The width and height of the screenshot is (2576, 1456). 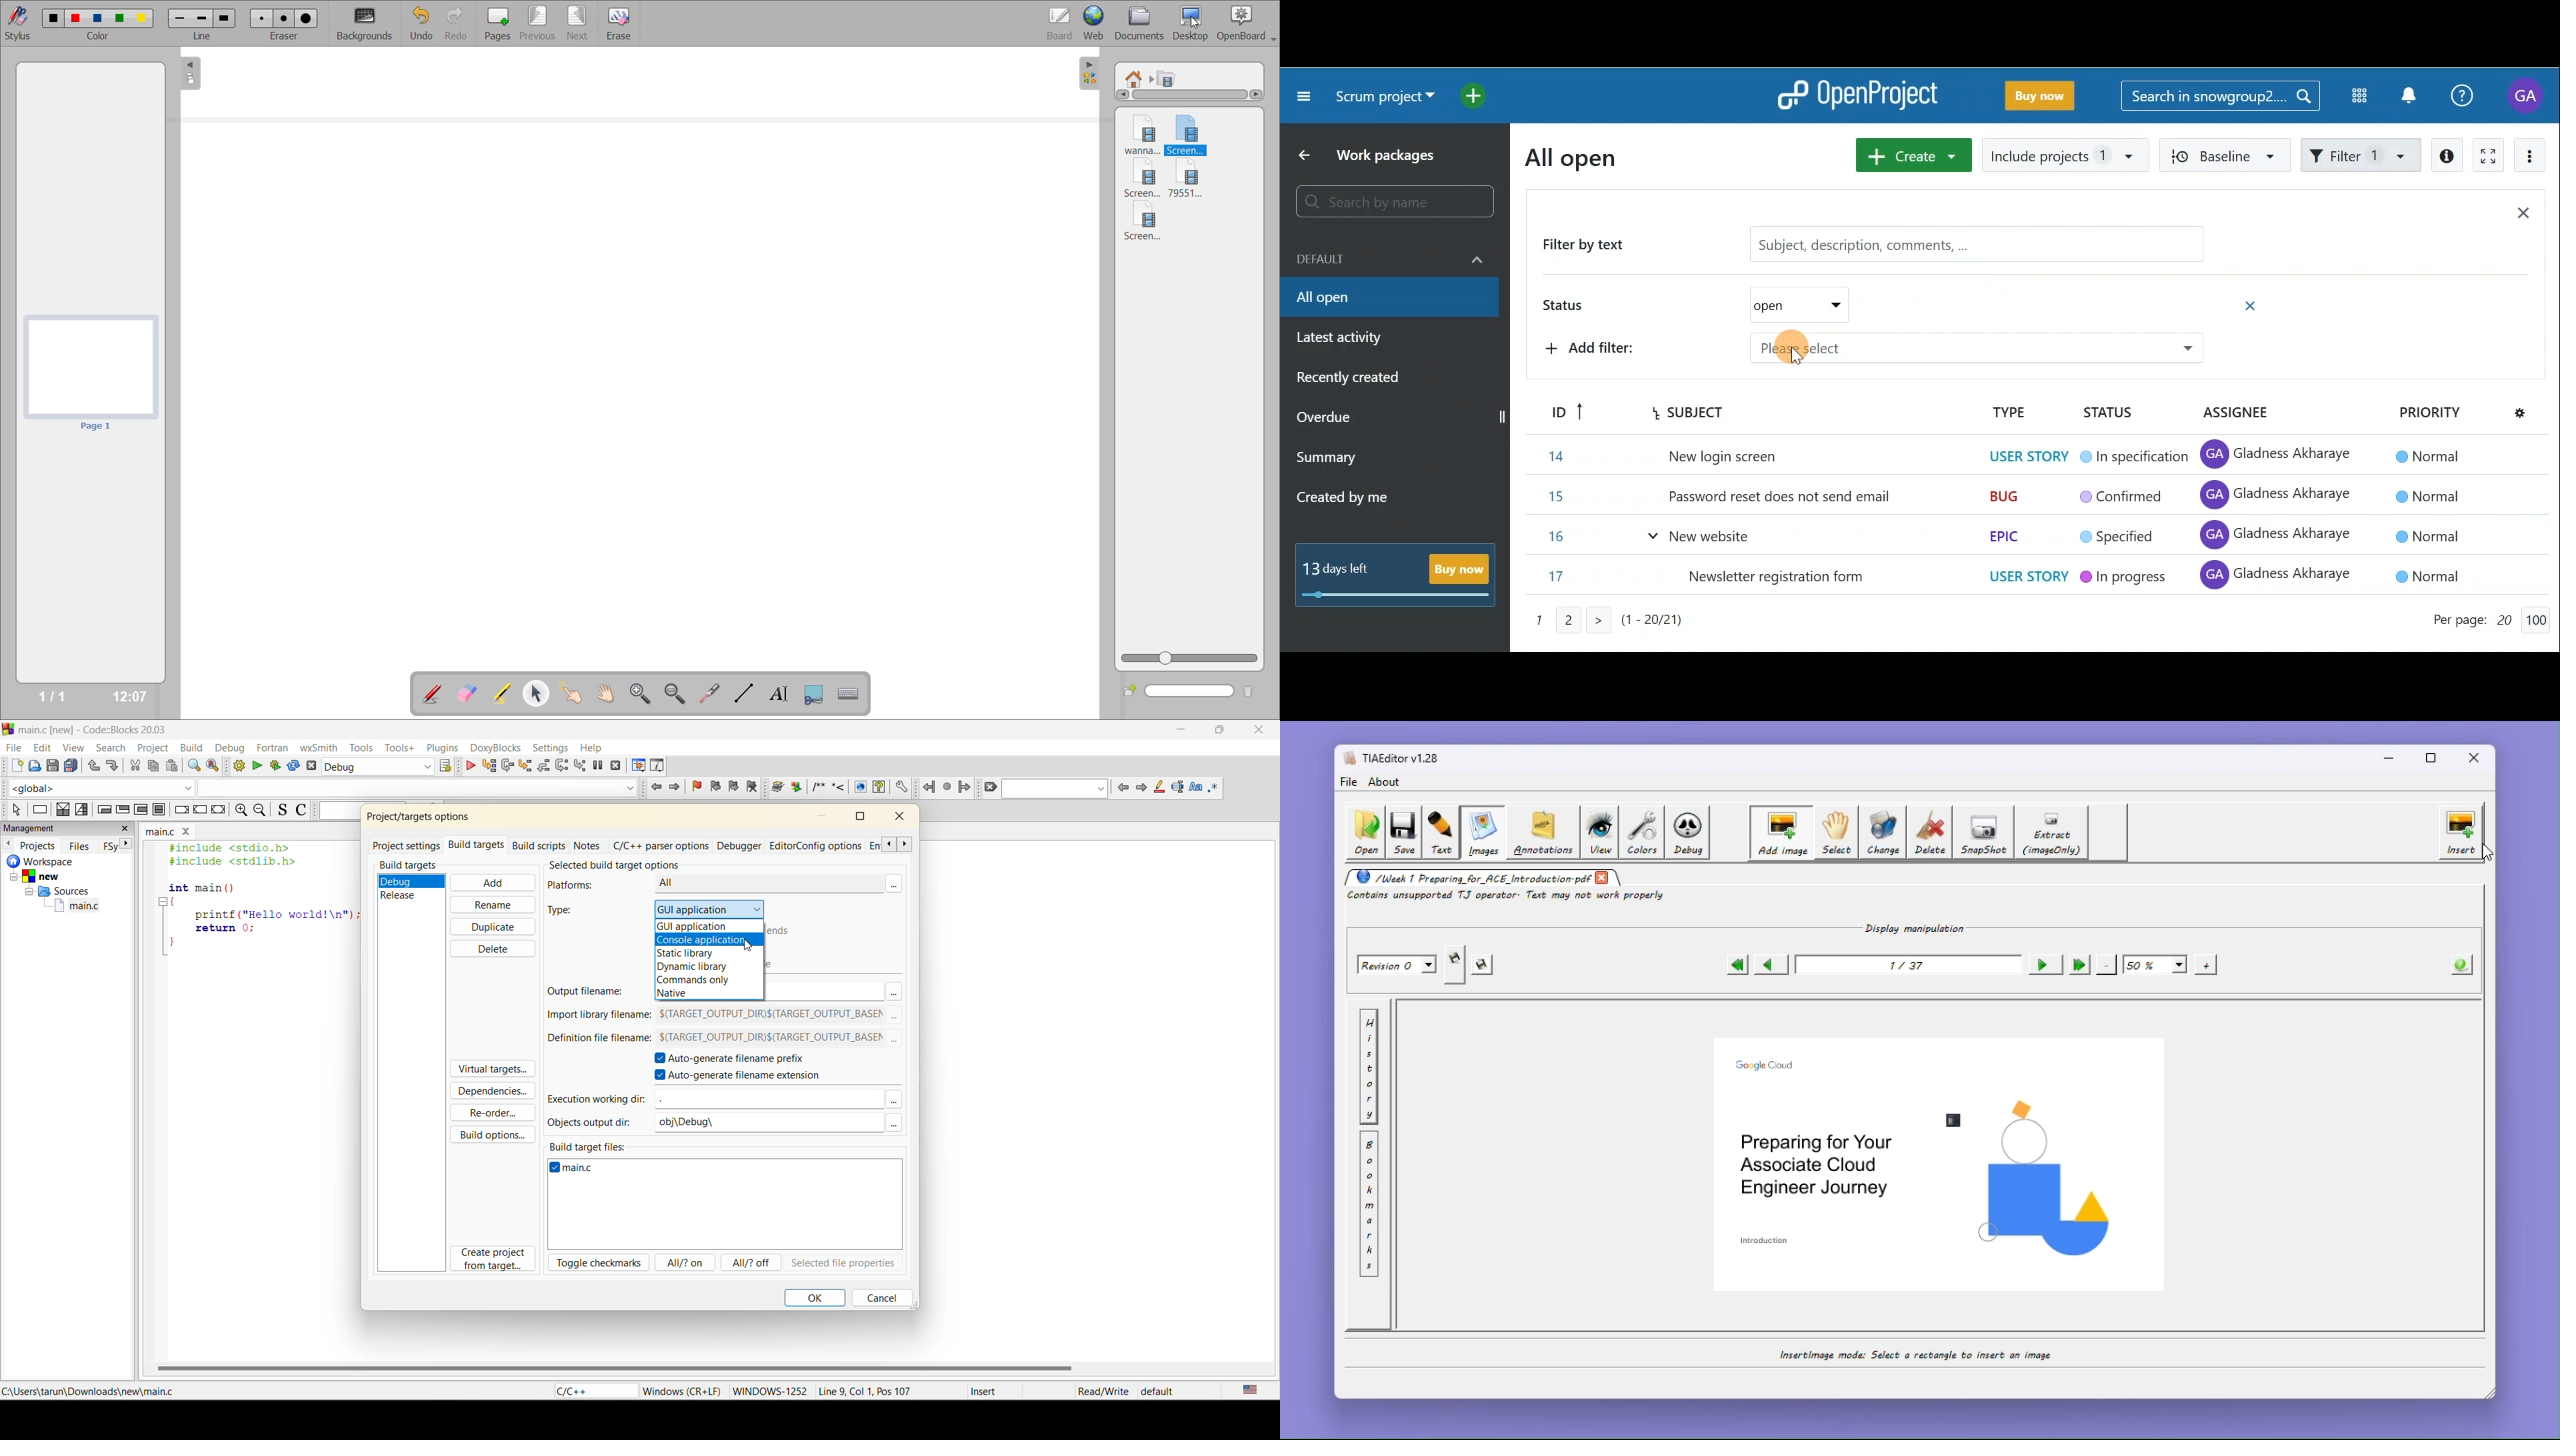 What do you see at coordinates (1123, 789) in the screenshot?
I see `previous` at bounding box center [1123, 789].